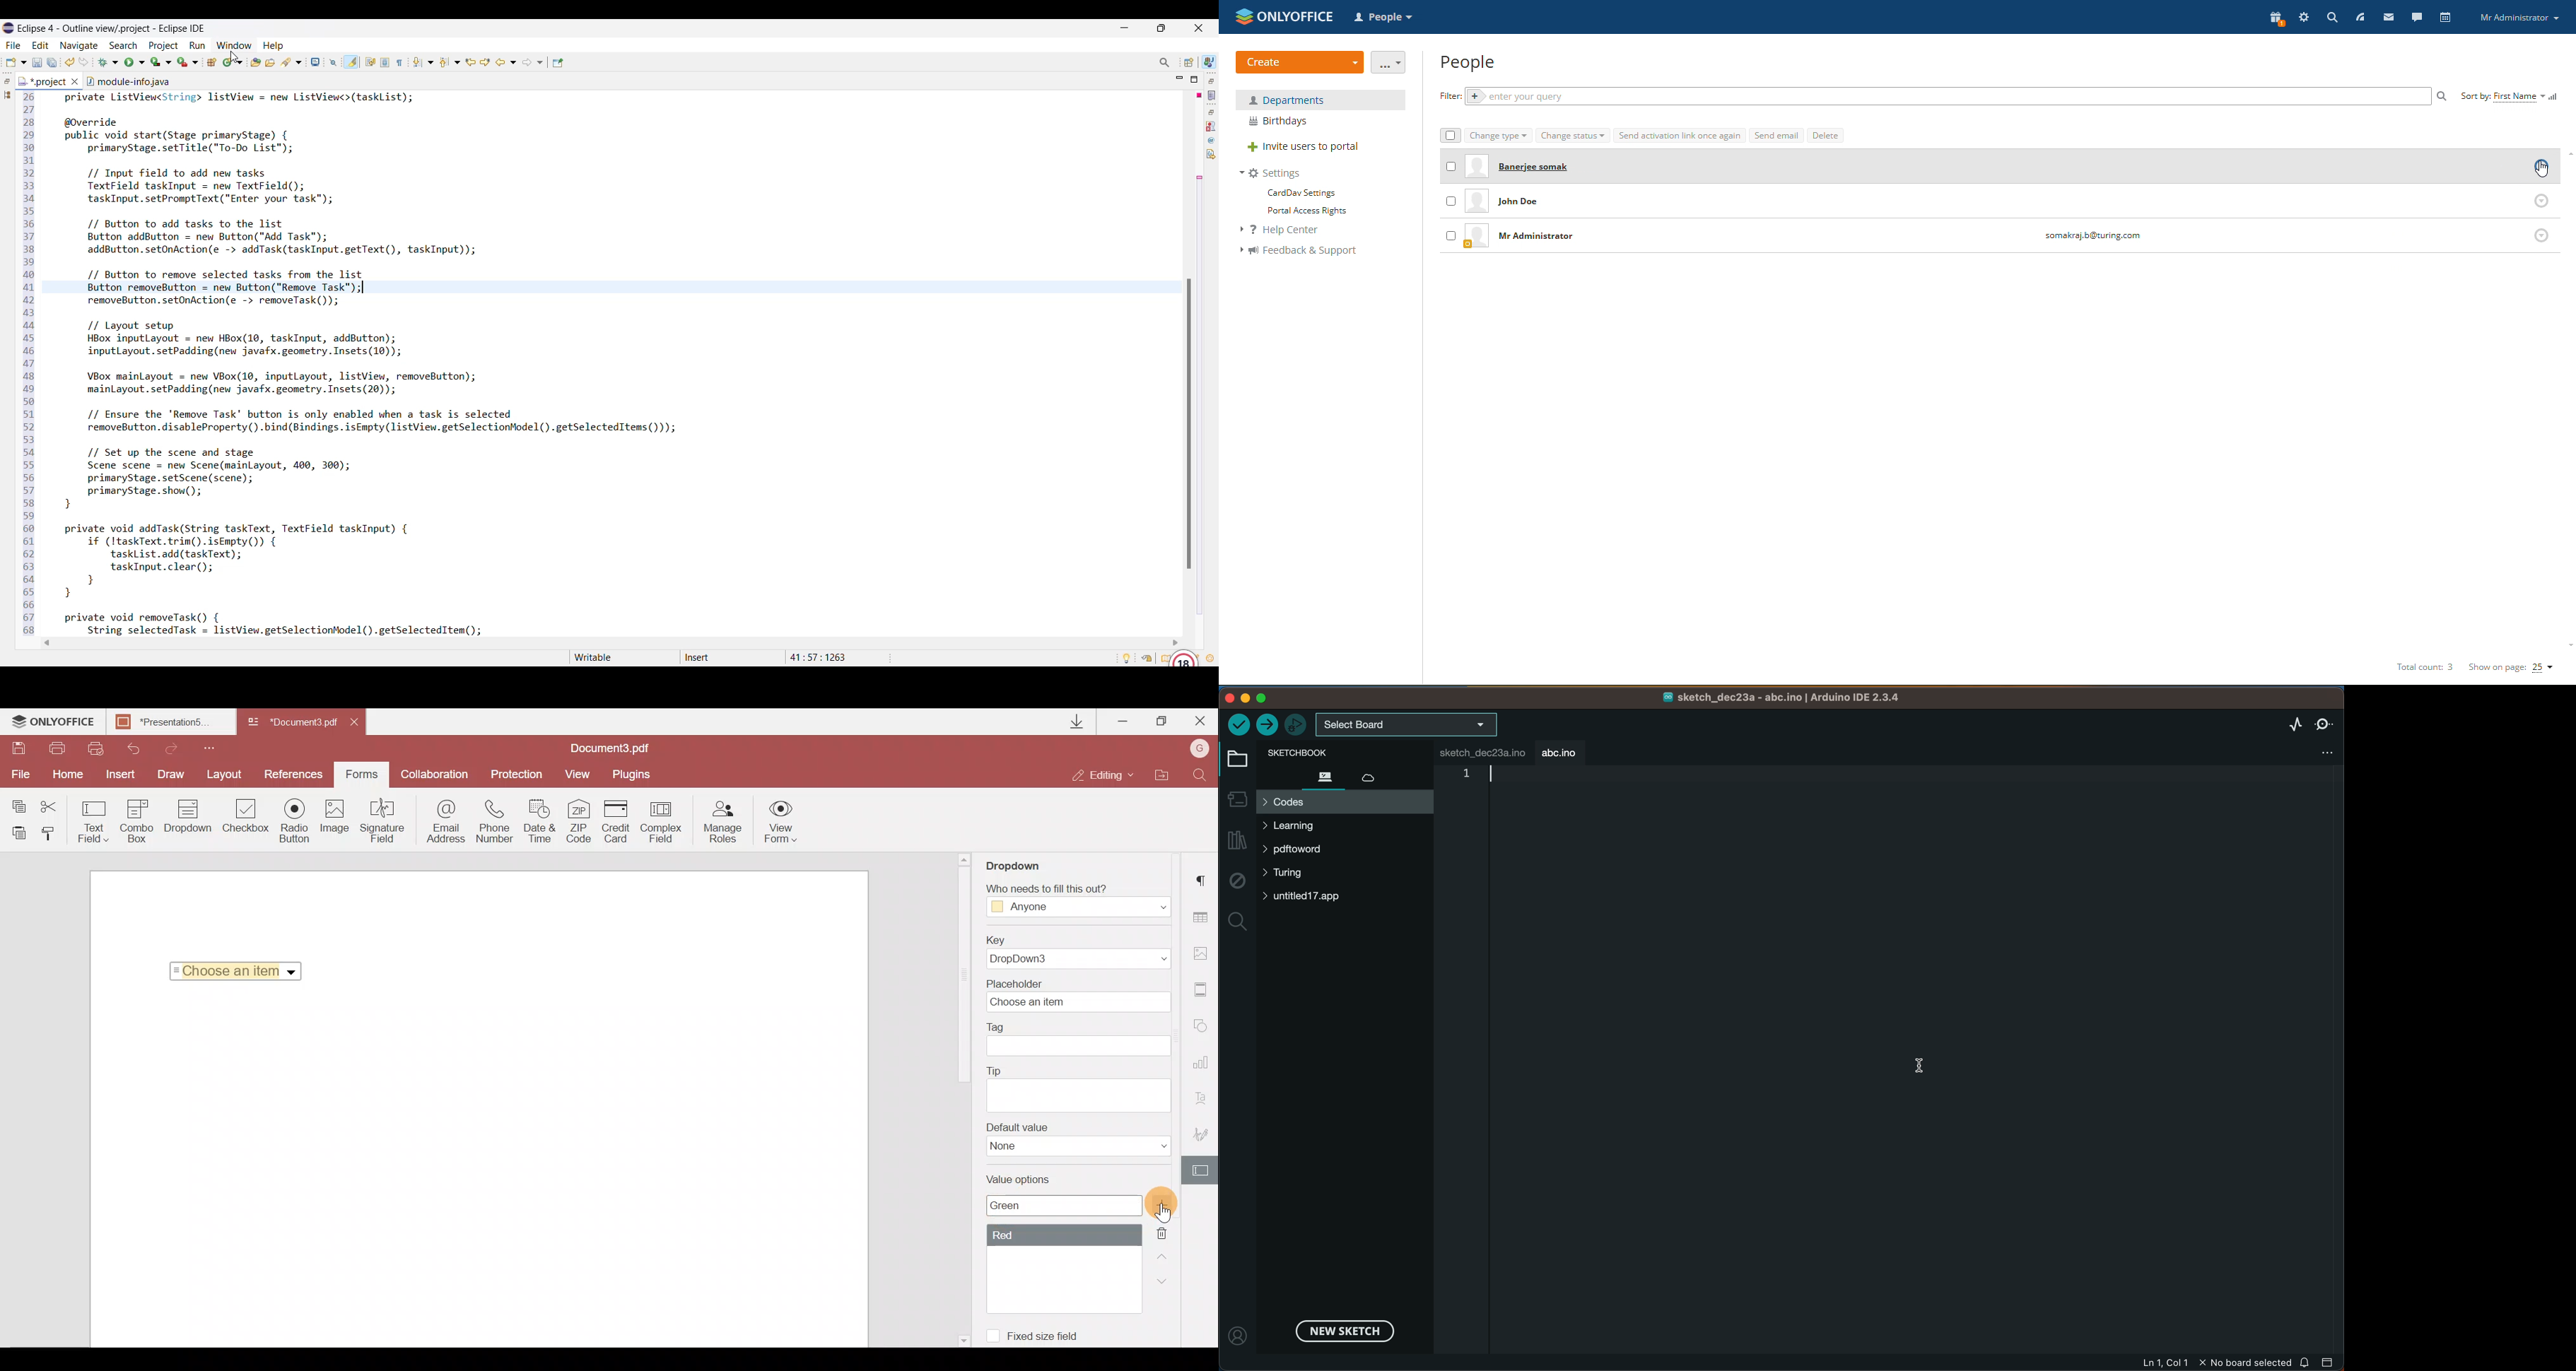 Image resolution: width=2576 pixels, height=1372 pixels. What do you see at coordinates (233, 62) in the screenshot?
I see `New Java class options` at bounding box center [233, 62].